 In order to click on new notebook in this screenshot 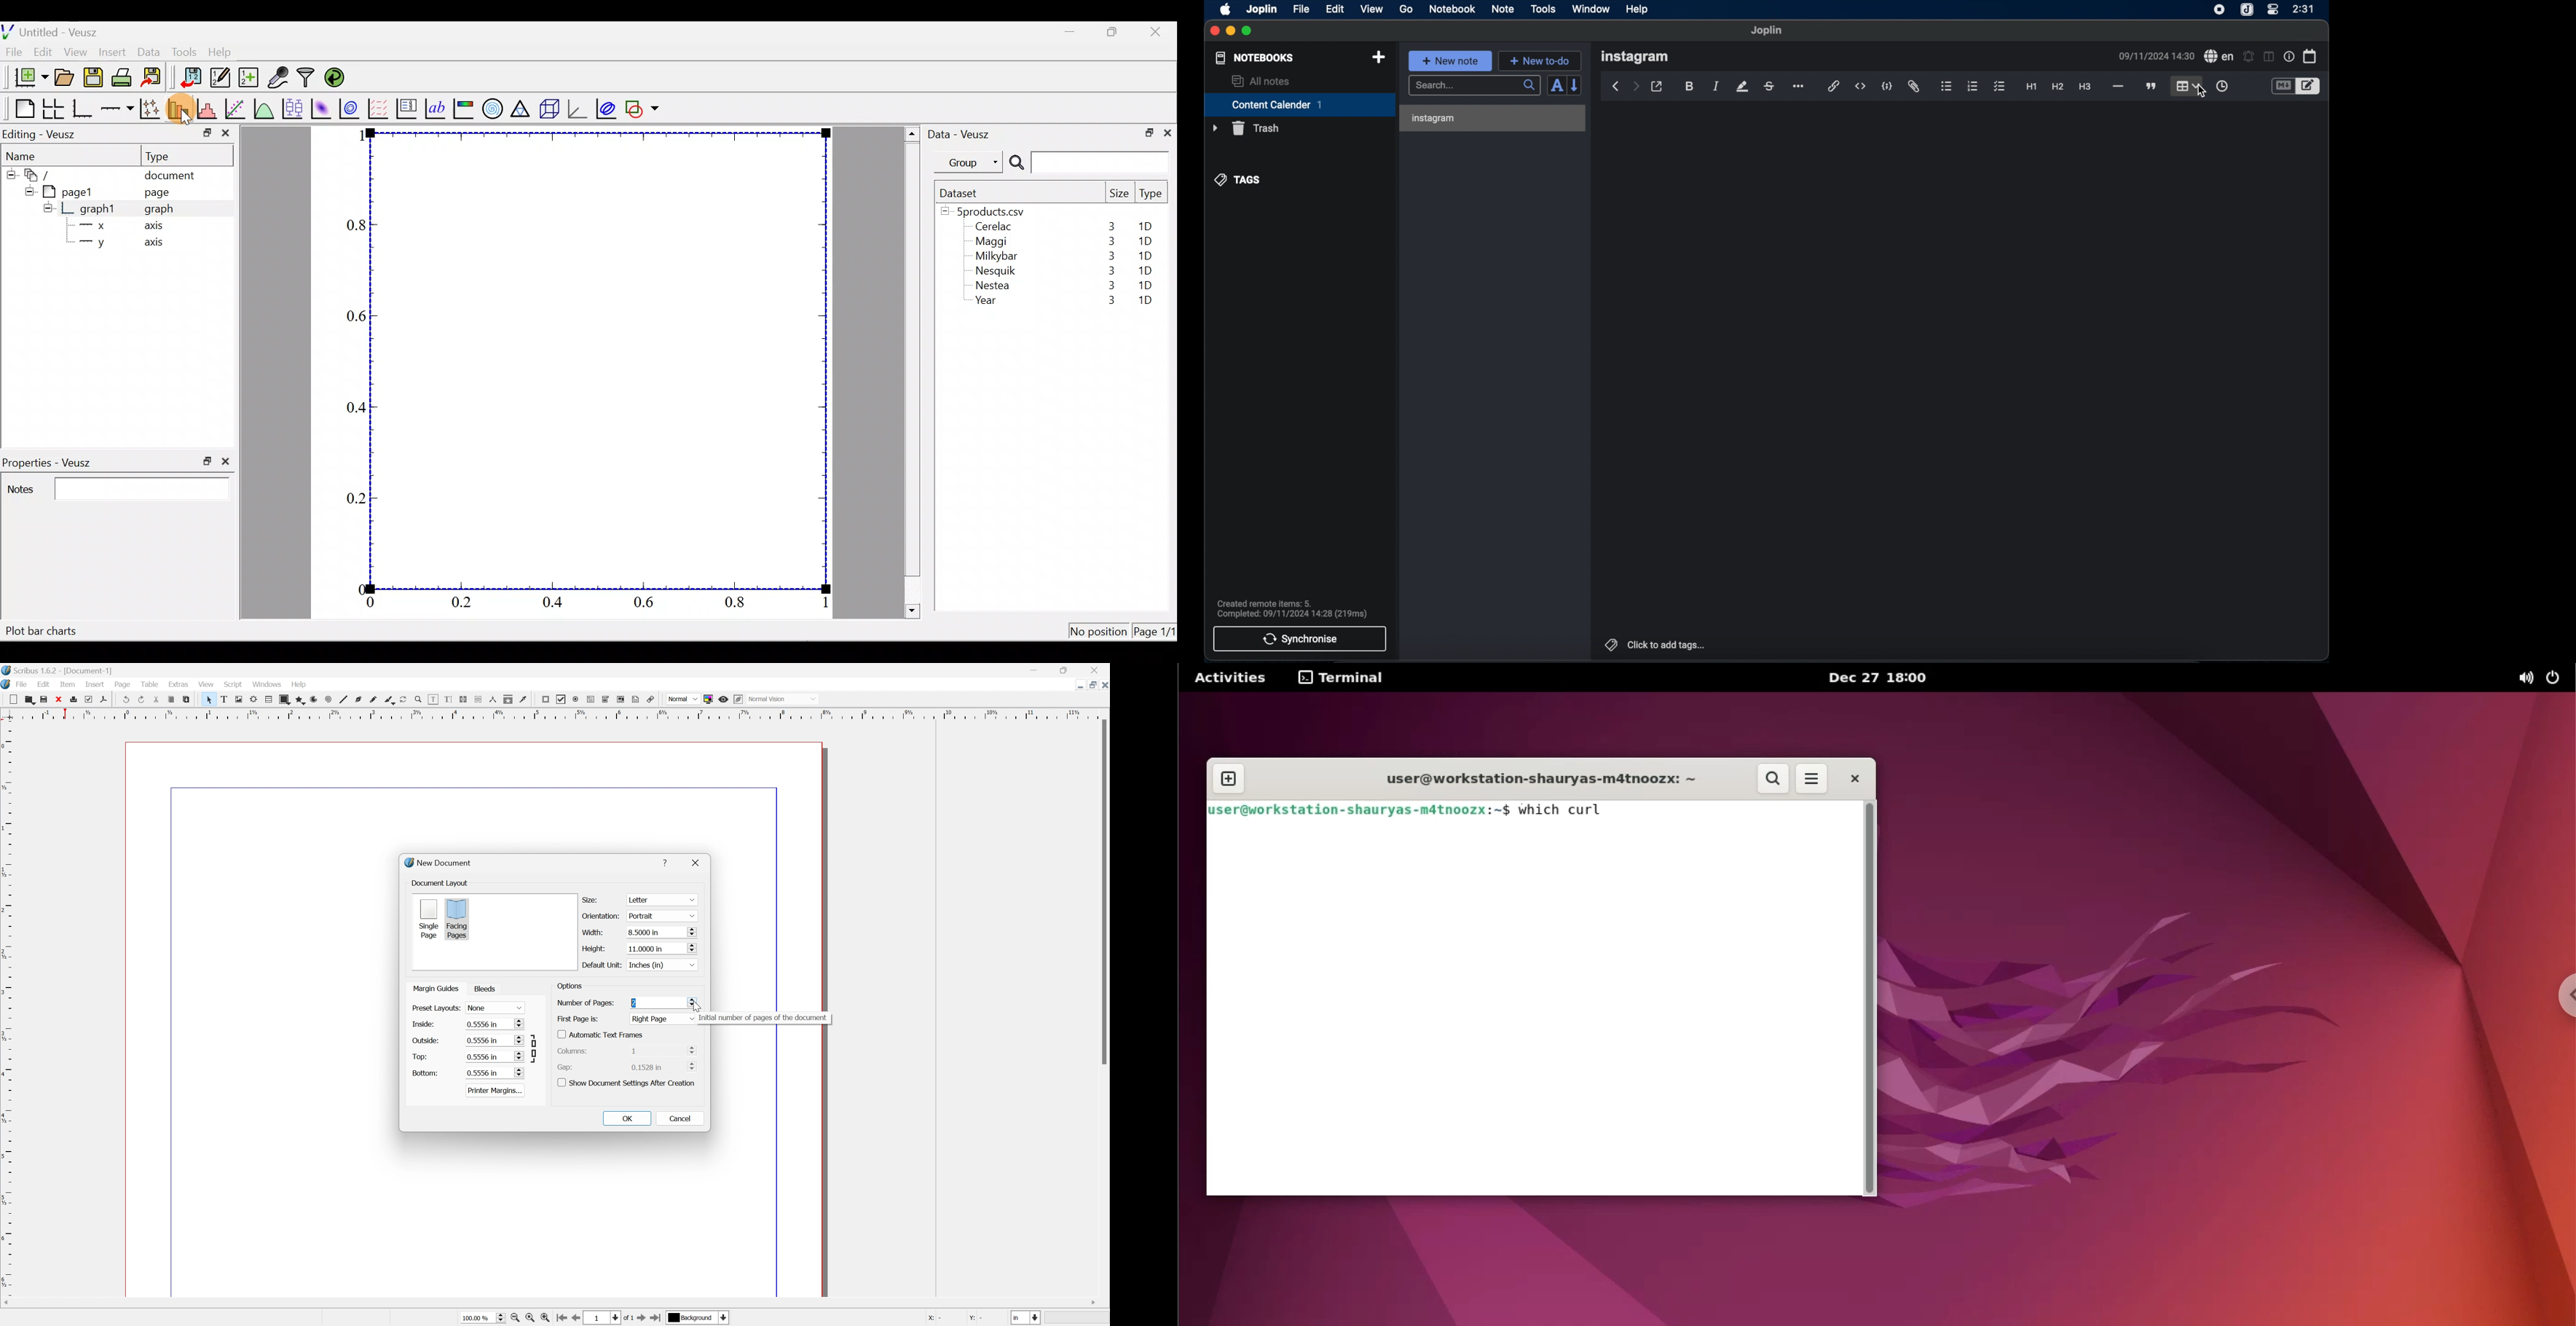, I will do `click(1380, 58)`.